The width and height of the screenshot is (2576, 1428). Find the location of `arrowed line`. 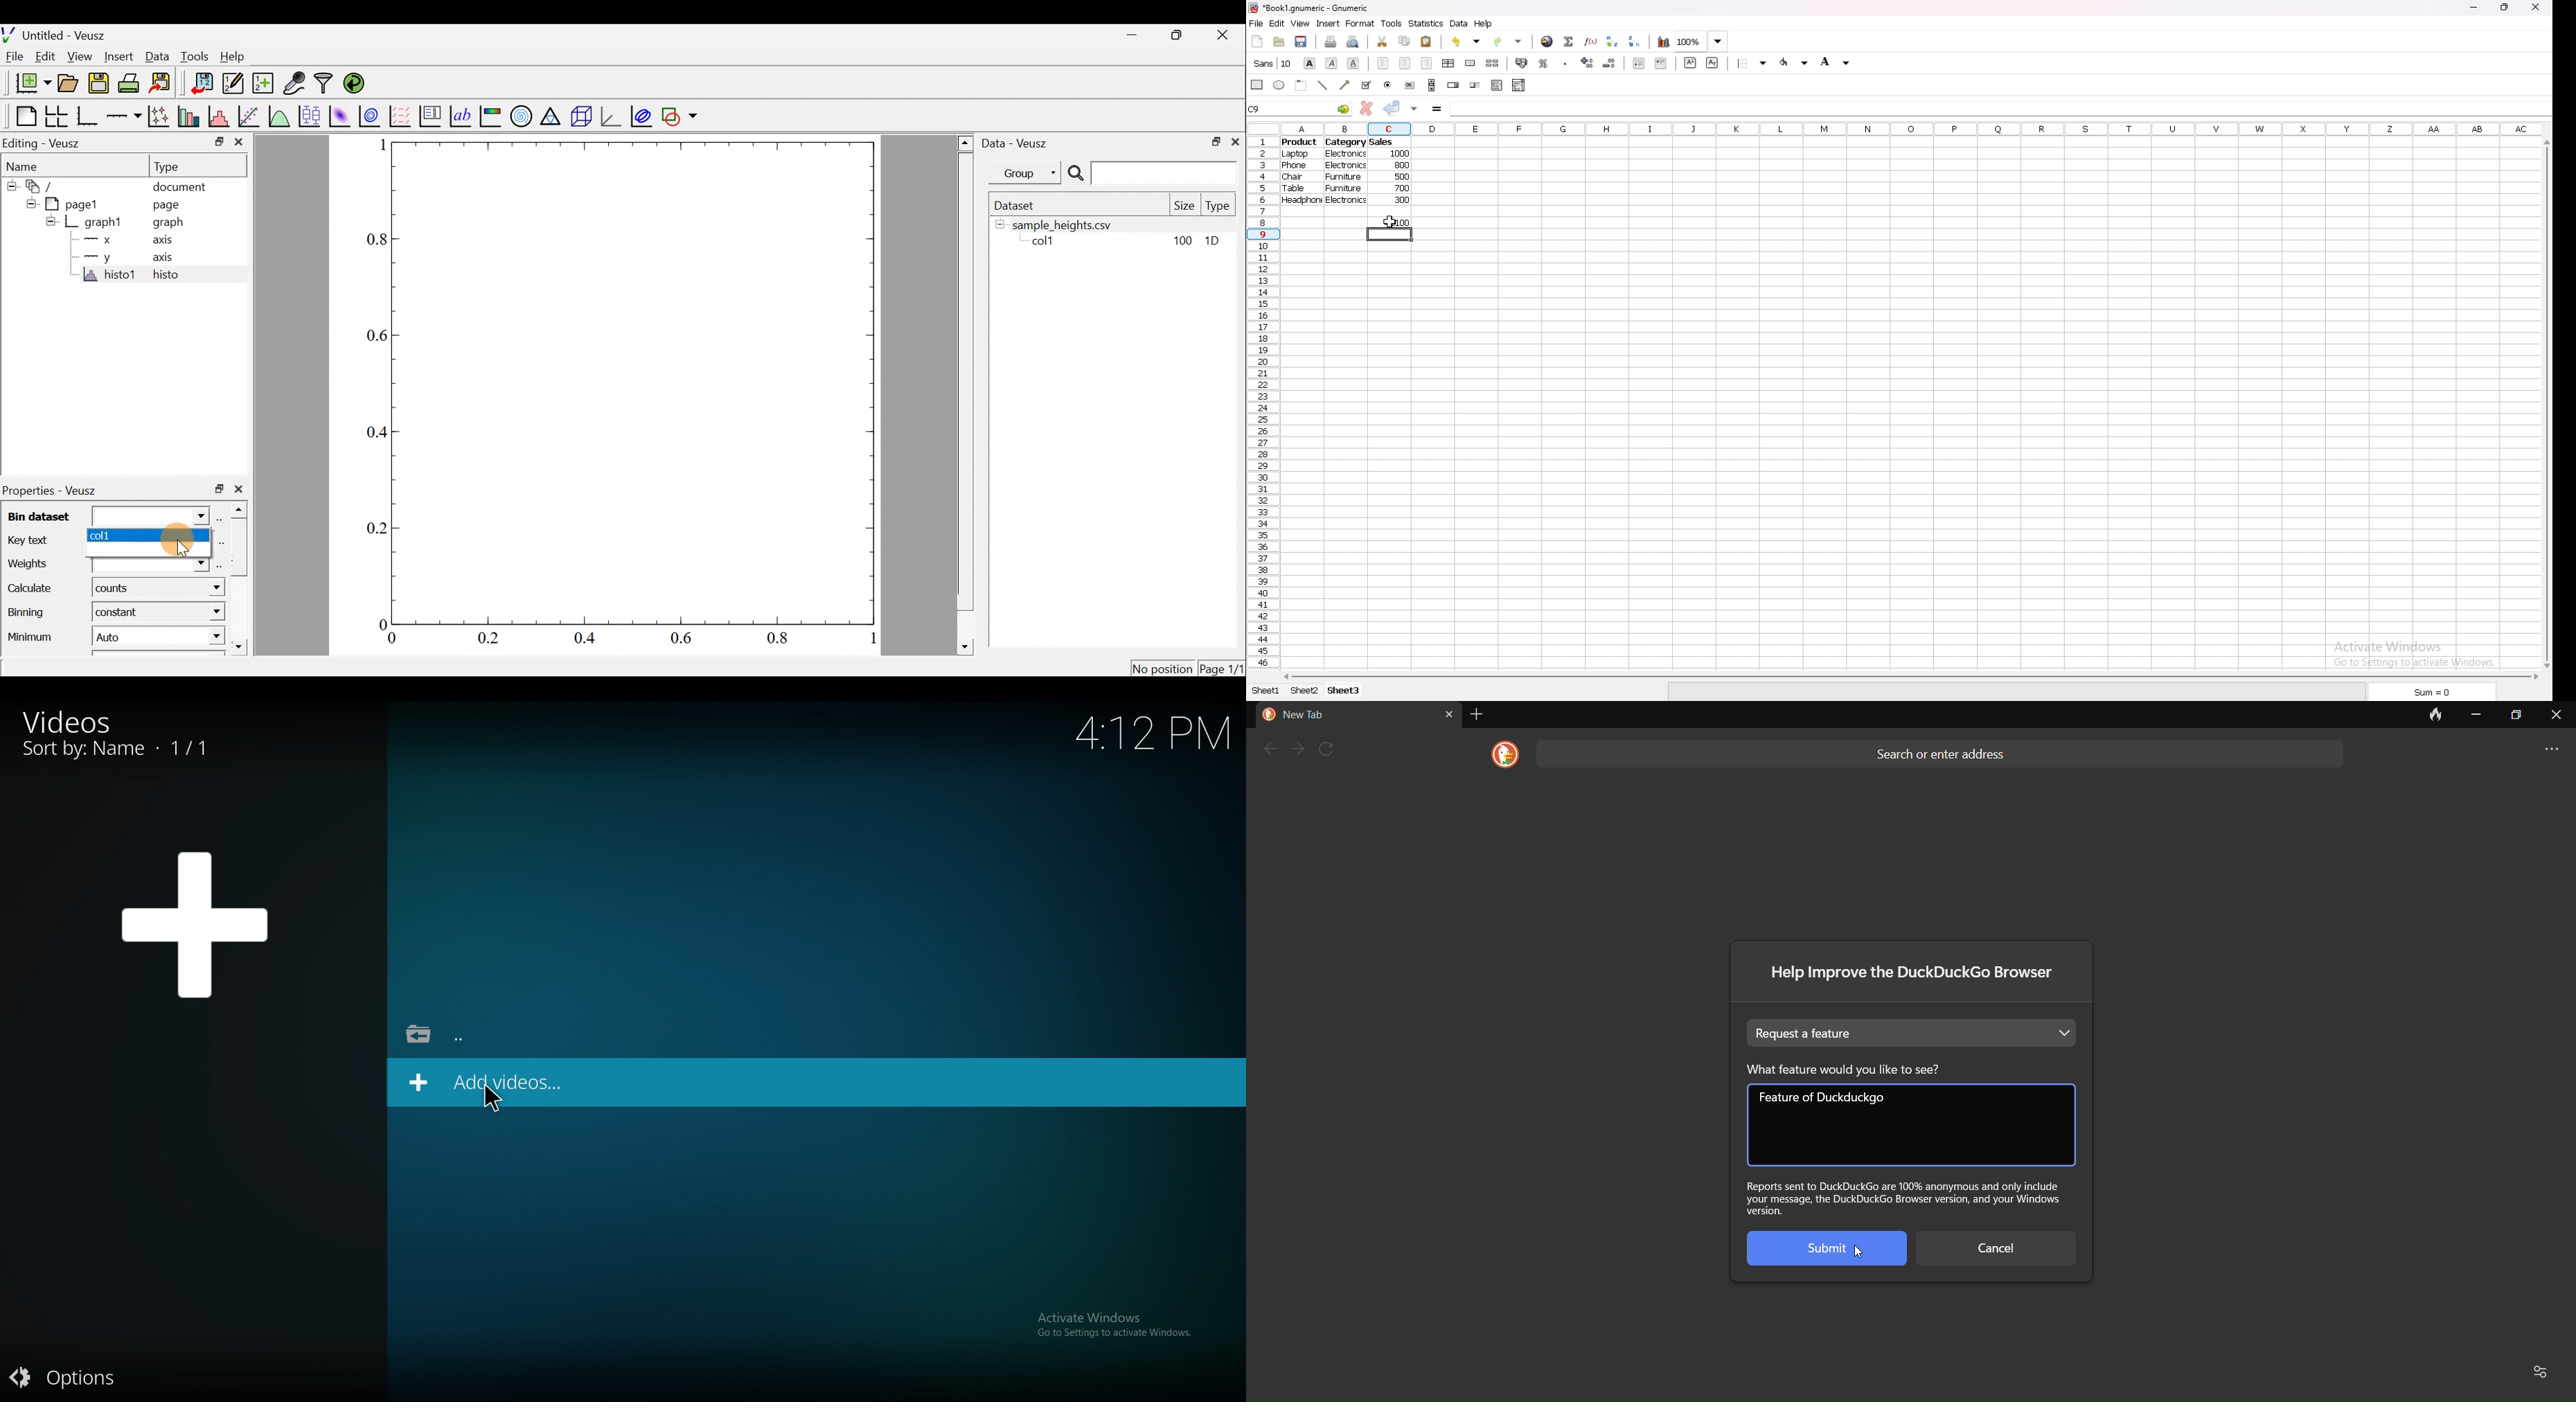

arrowed line is located at coordinates (1345, 86).